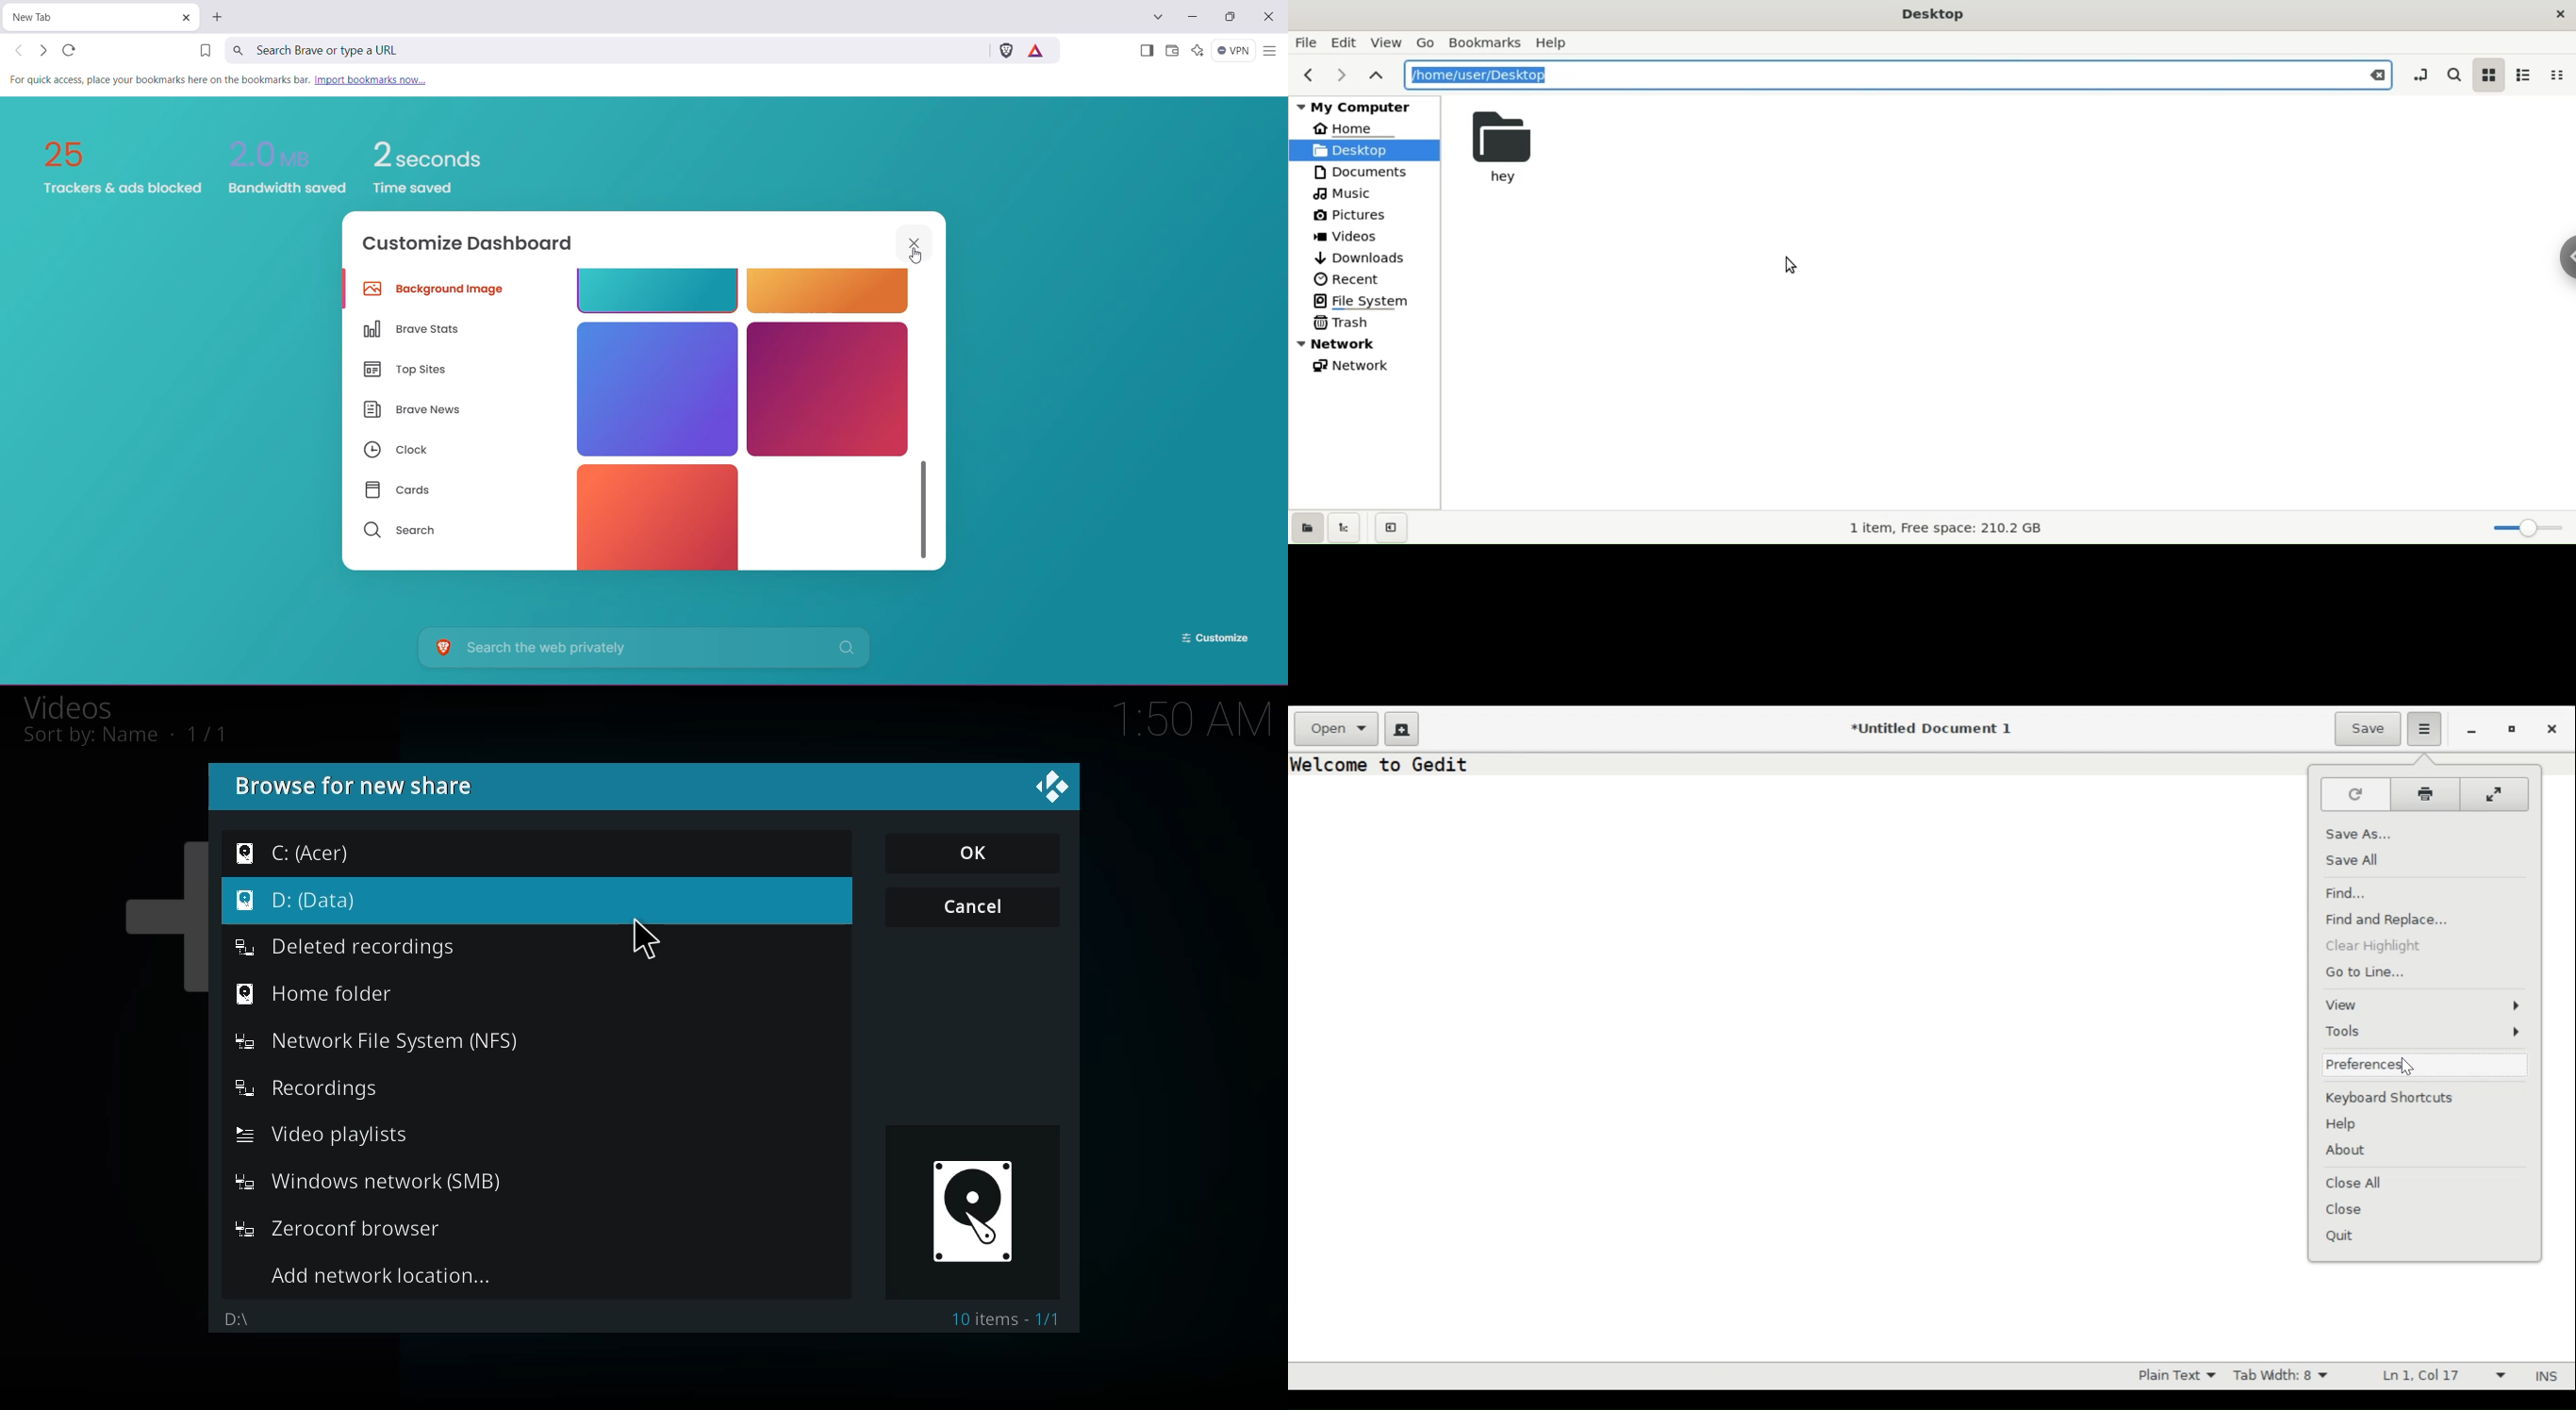  What do you see at coordinates (647, 648) in the screenshot?
I see `Search the Web privately` at bounding box center [647, 648].